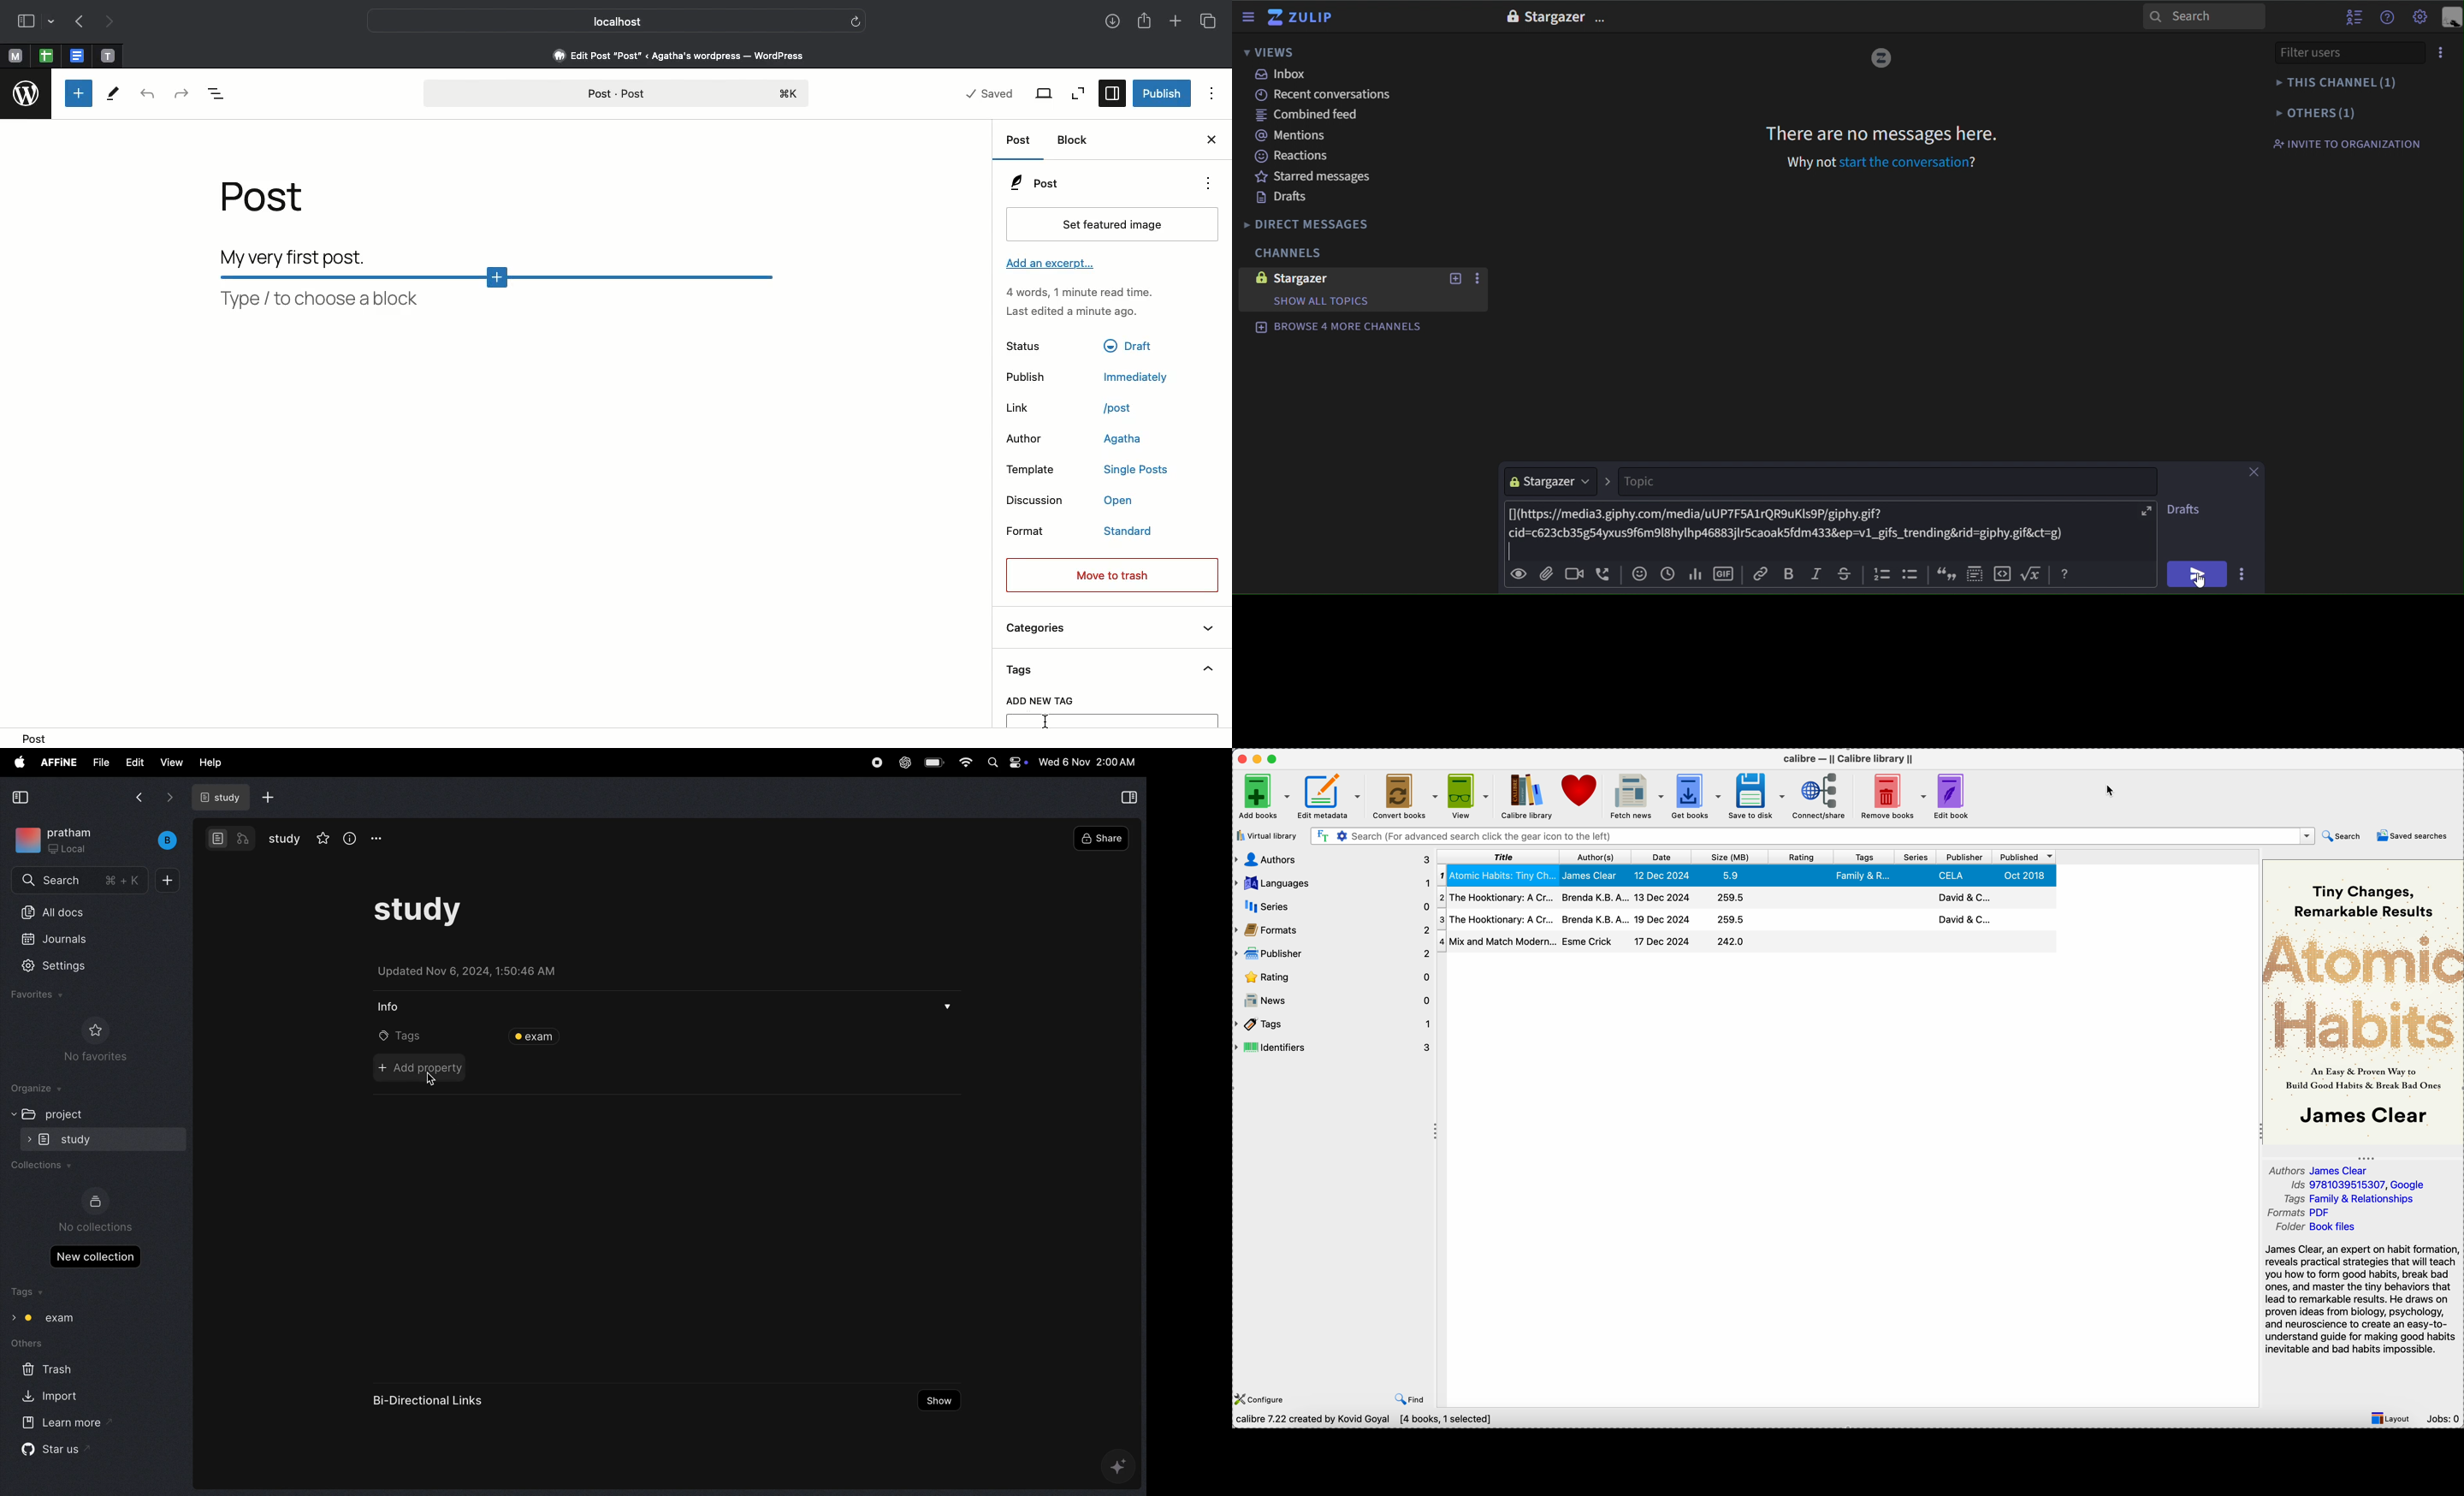 Image resolution: width=2464 pixels, height=1512 pixels. I want to click on Post, so click(264, 197).